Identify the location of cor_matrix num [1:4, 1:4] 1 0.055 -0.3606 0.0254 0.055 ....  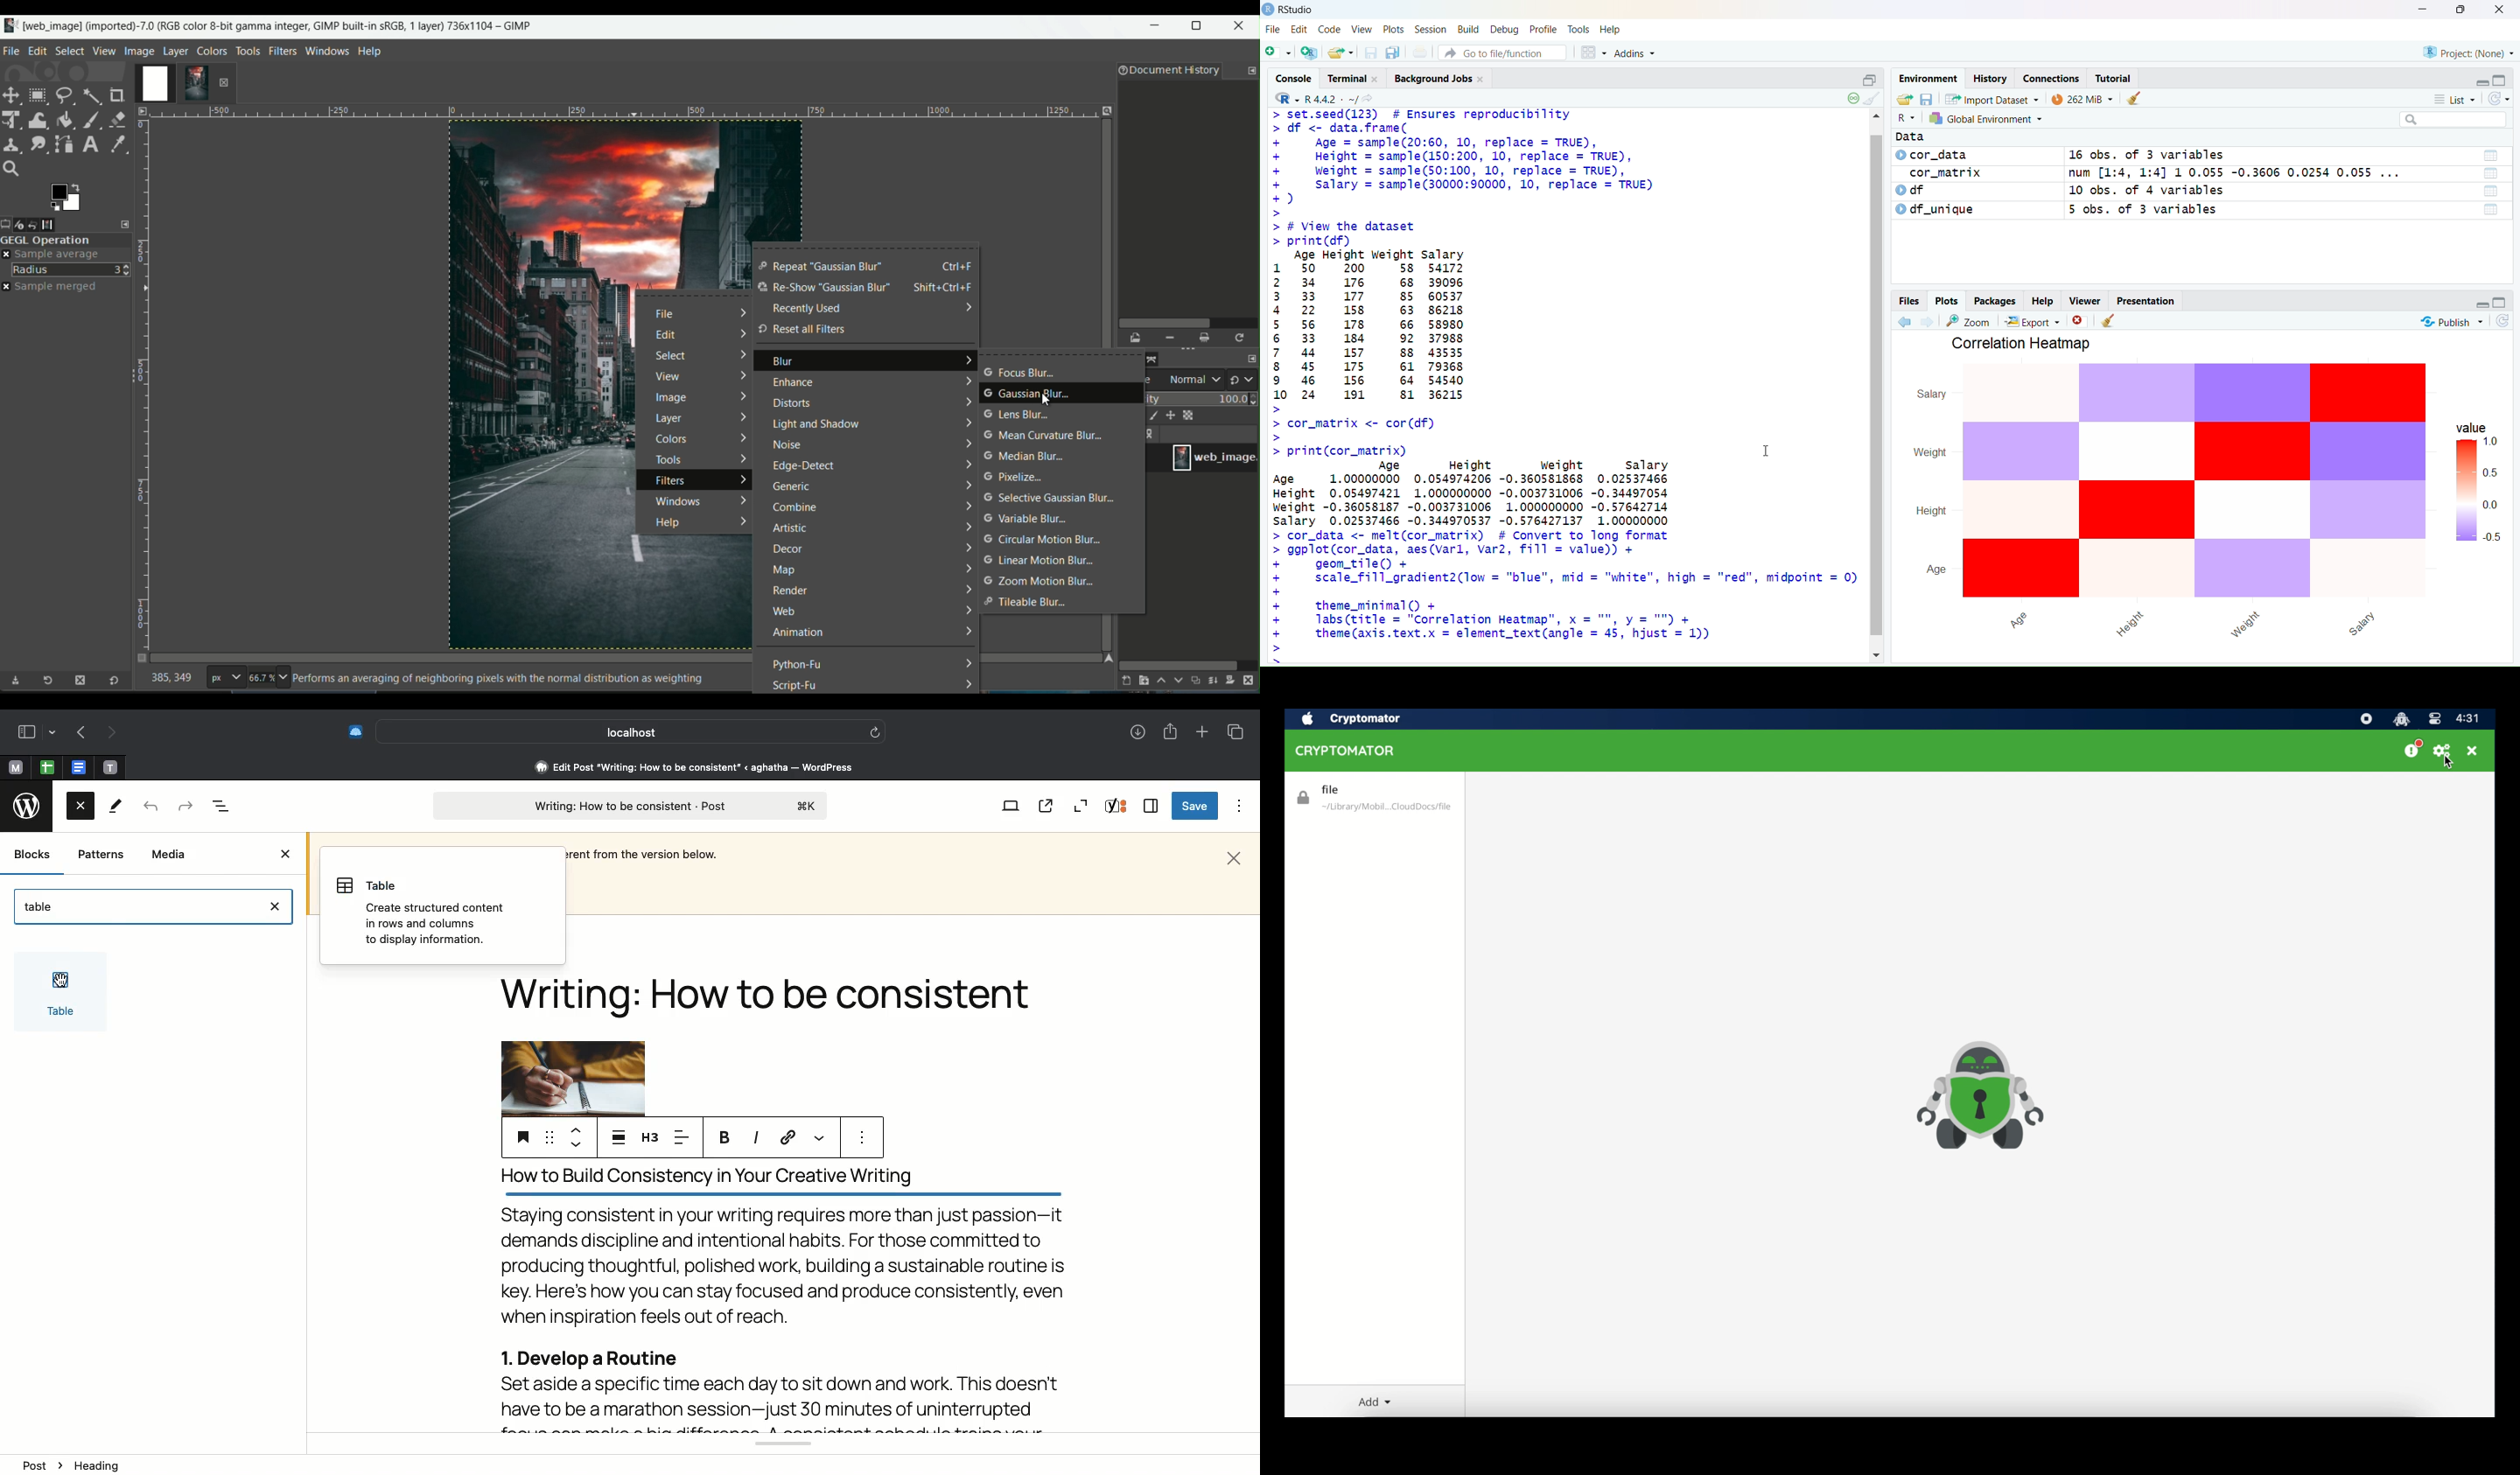
(2166, 174).